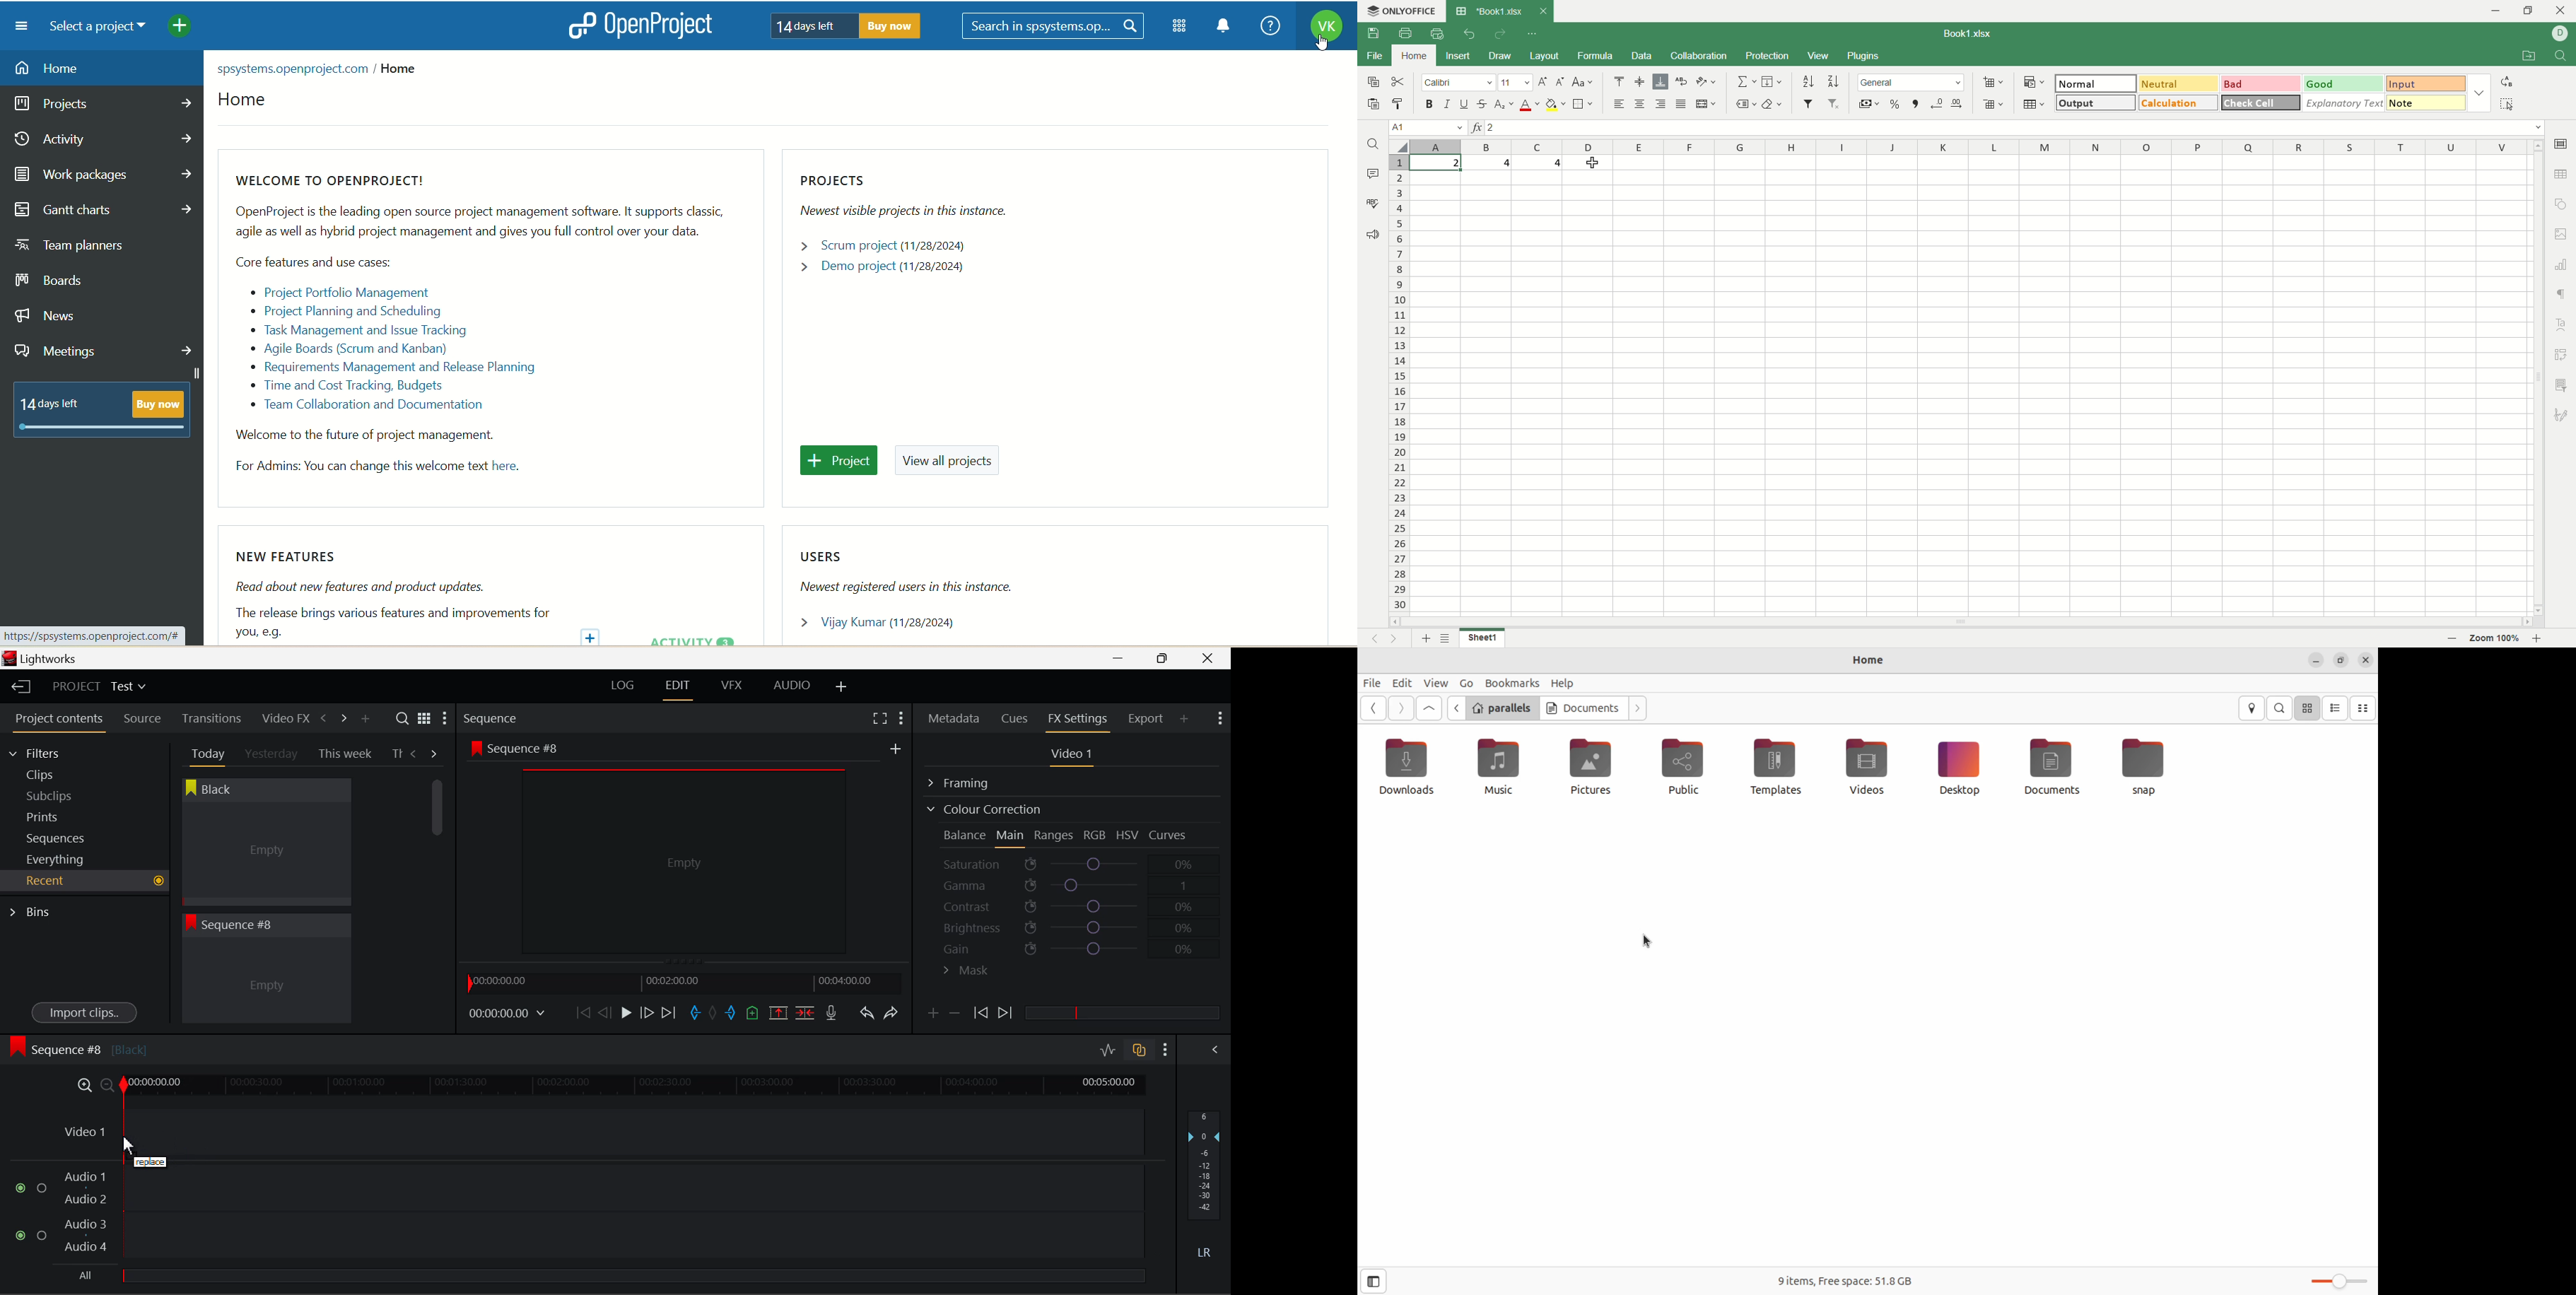 This screenshot has height=1316, width=2576. Describe the element at coordinates (1408, 766) in the screenshot. I see `downloads` at that location.